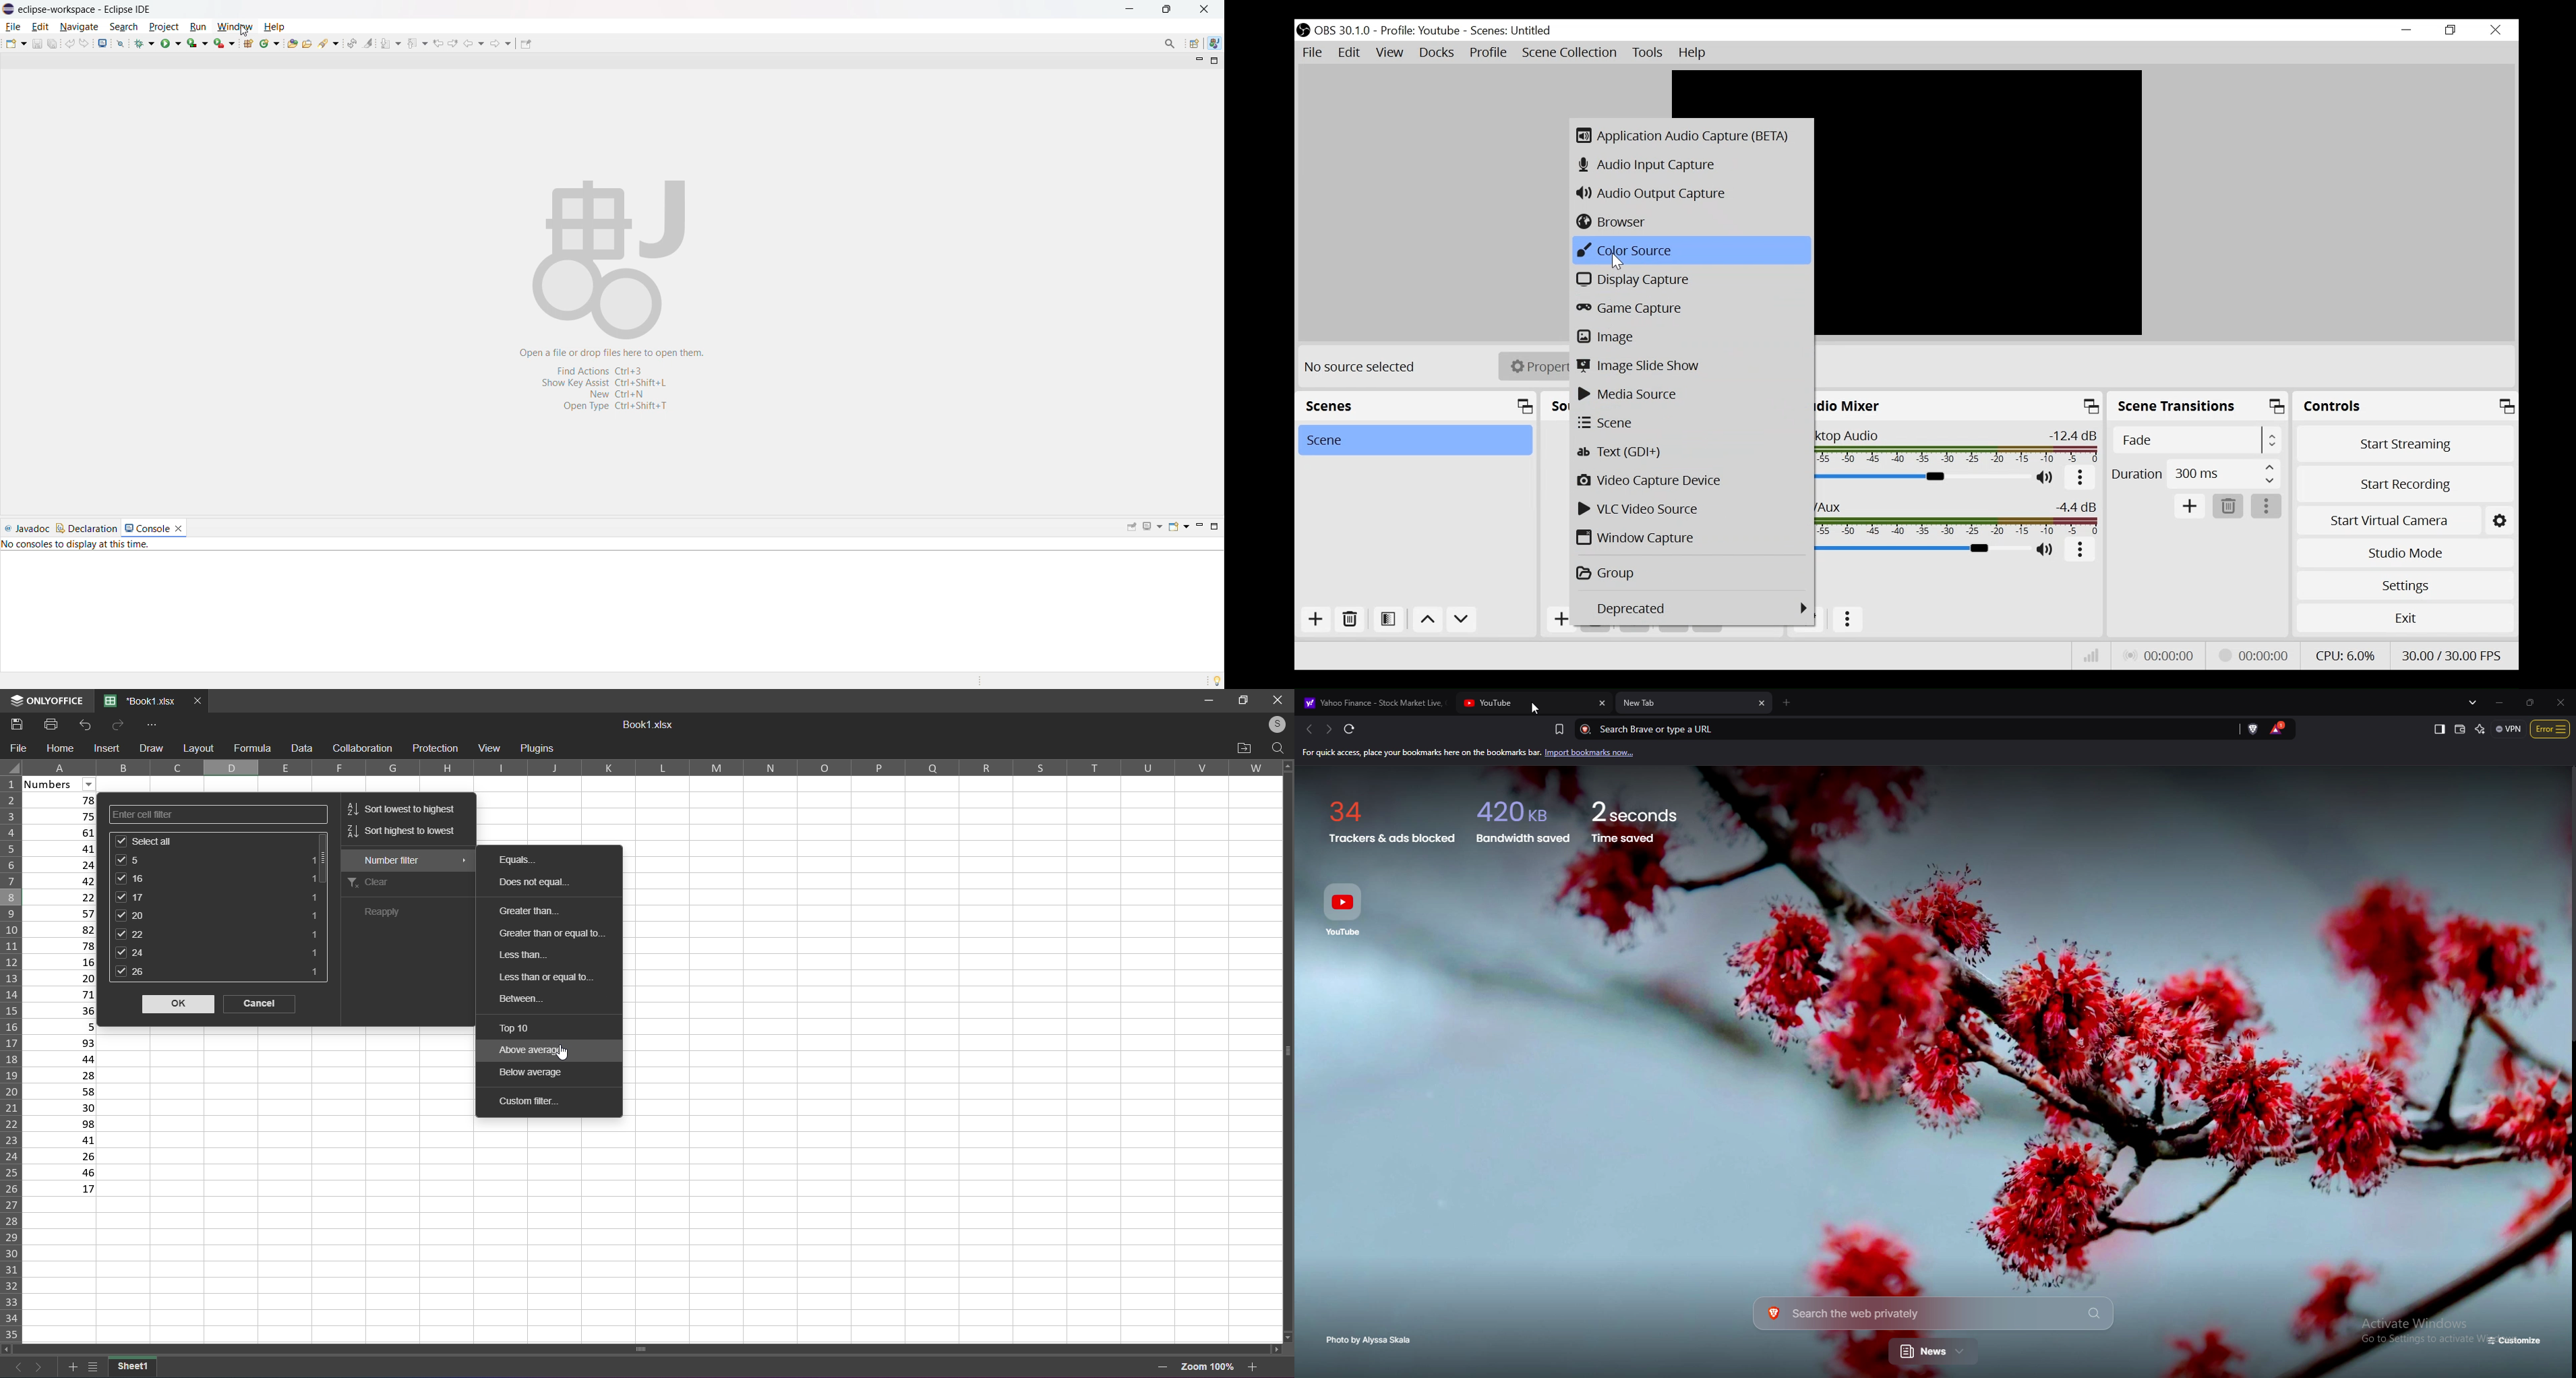 The height and width of the screenshot is (1400, 2576). Describe the element at coordinates (1602, 703) in the screenshot. I see `close tab` at that location.